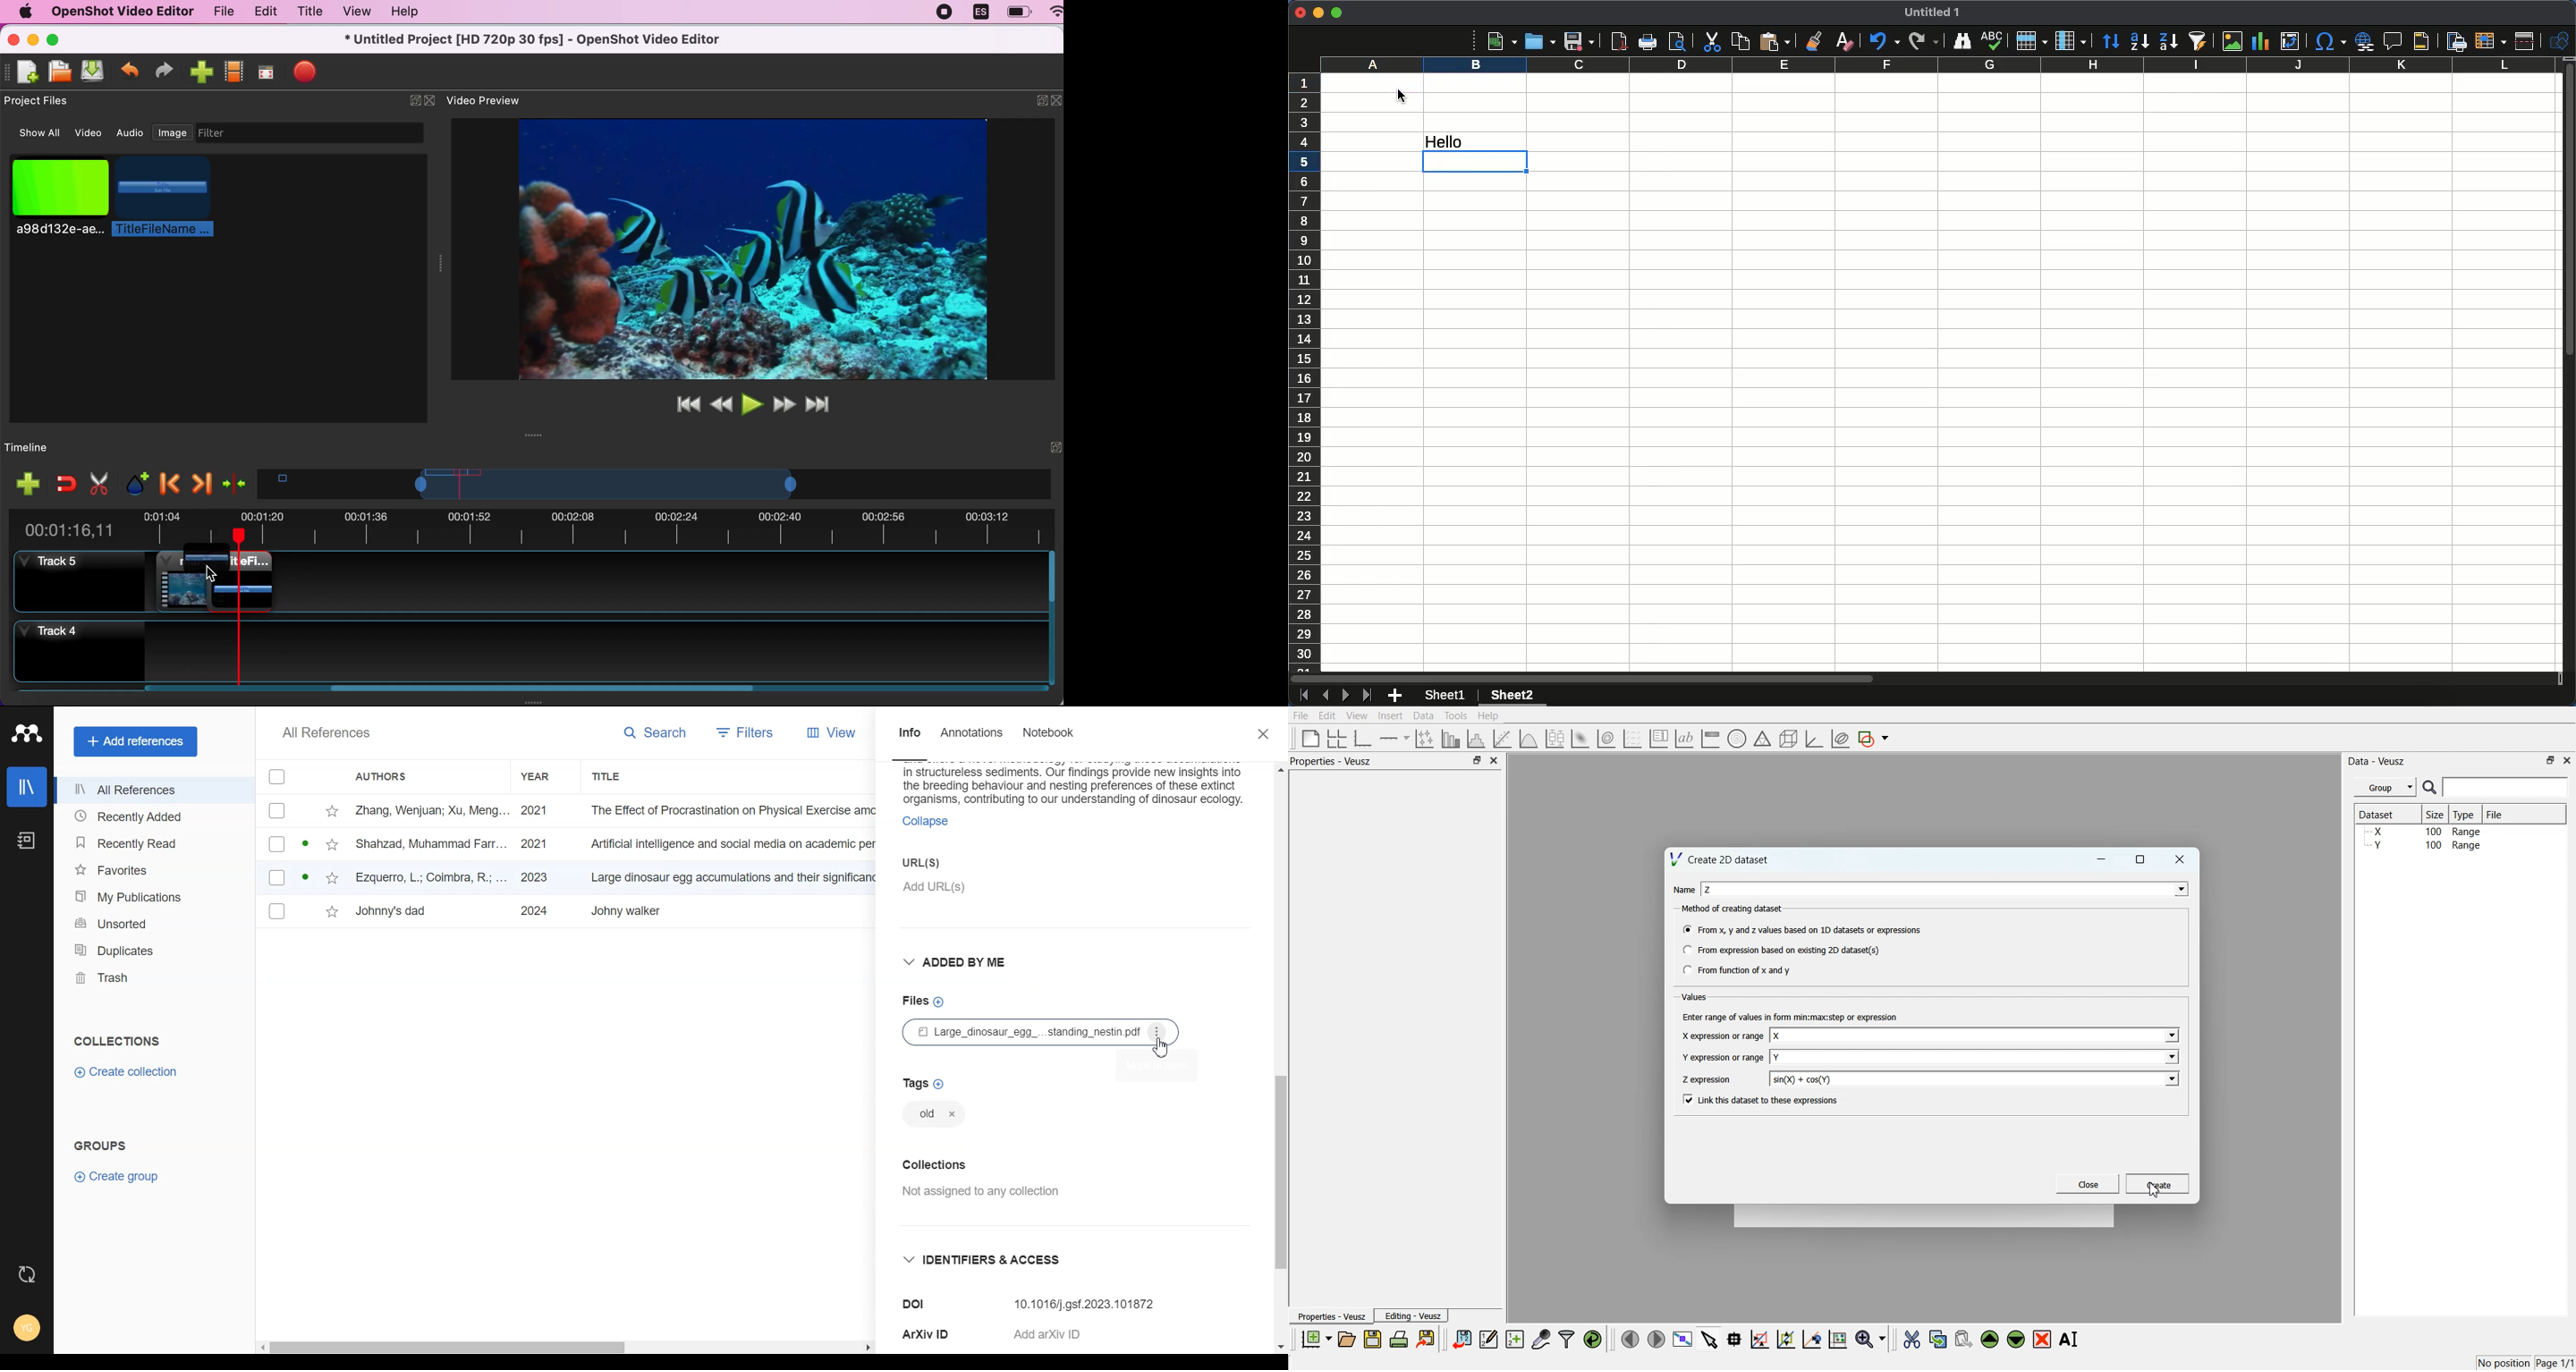  Describe the element at coordinates (131, 70) in the screenshot. I see `undo` at that location.